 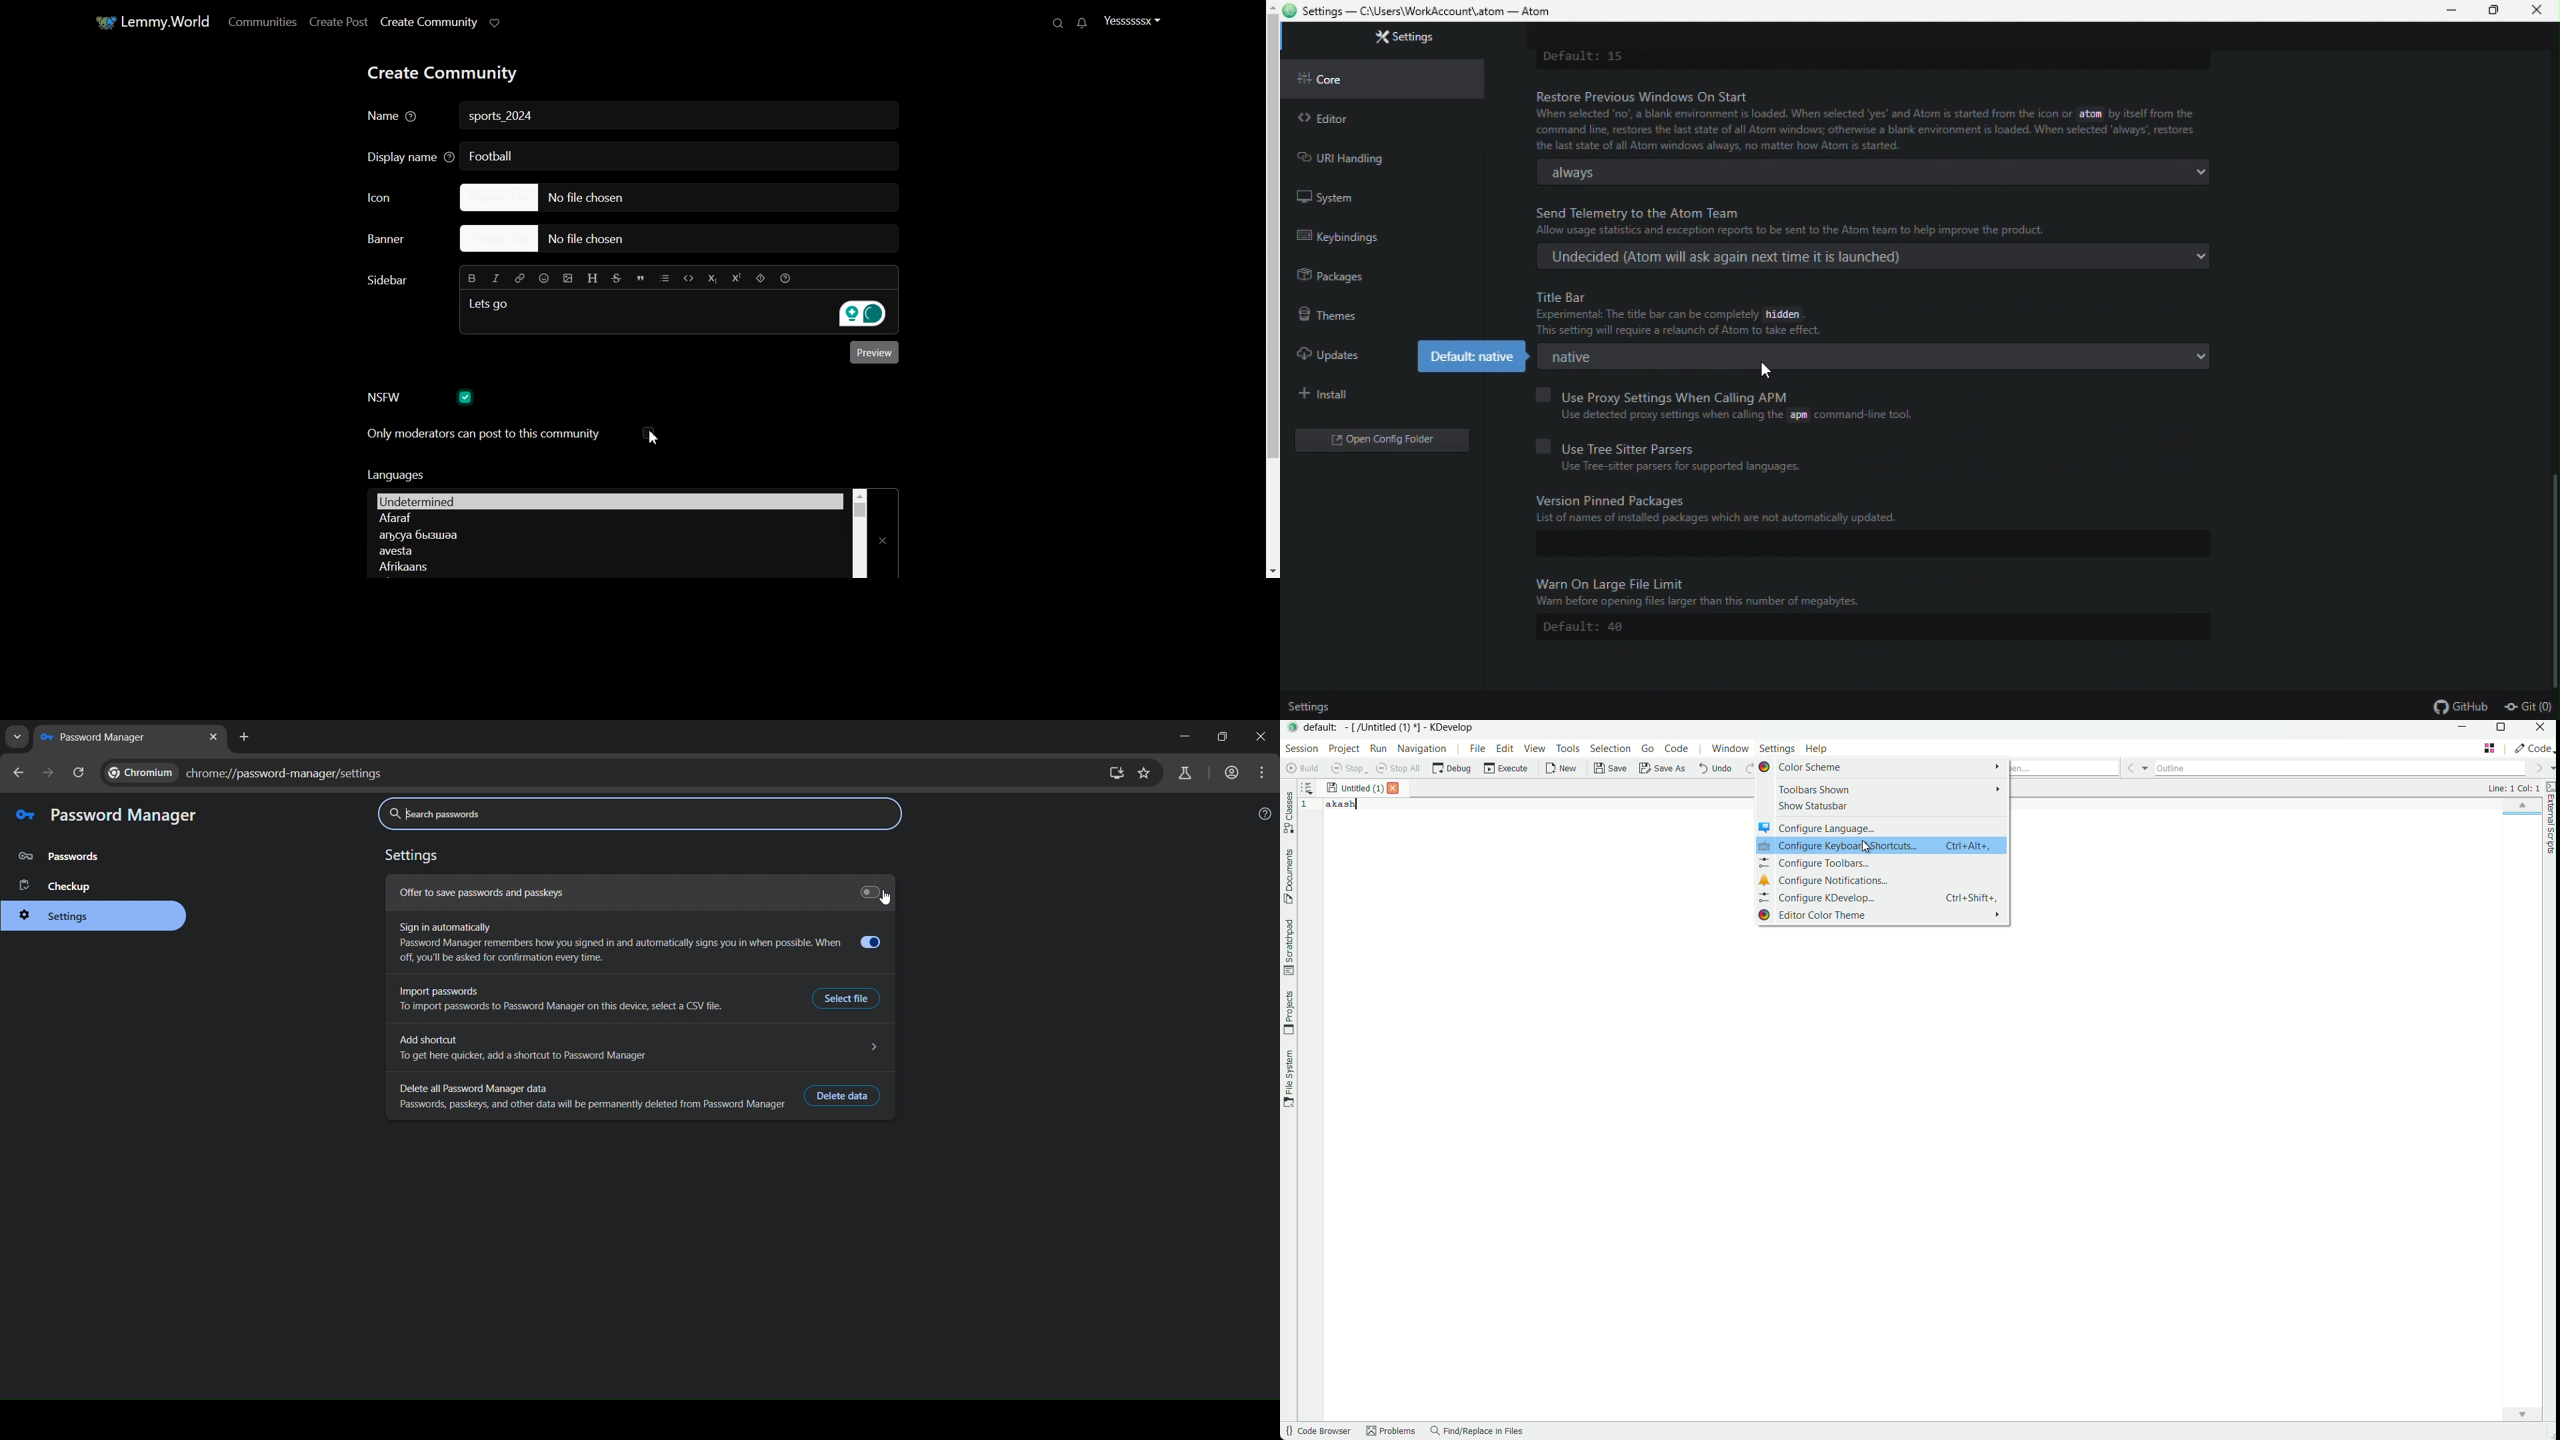 What do you see at coordinates (1832, 313) in the screenshot?
I see `Title Bar Experimental: The tital bar can be completely hidden. This setting will require a relaunch of Atom to take effect.` at bounding box center [1832, 313].